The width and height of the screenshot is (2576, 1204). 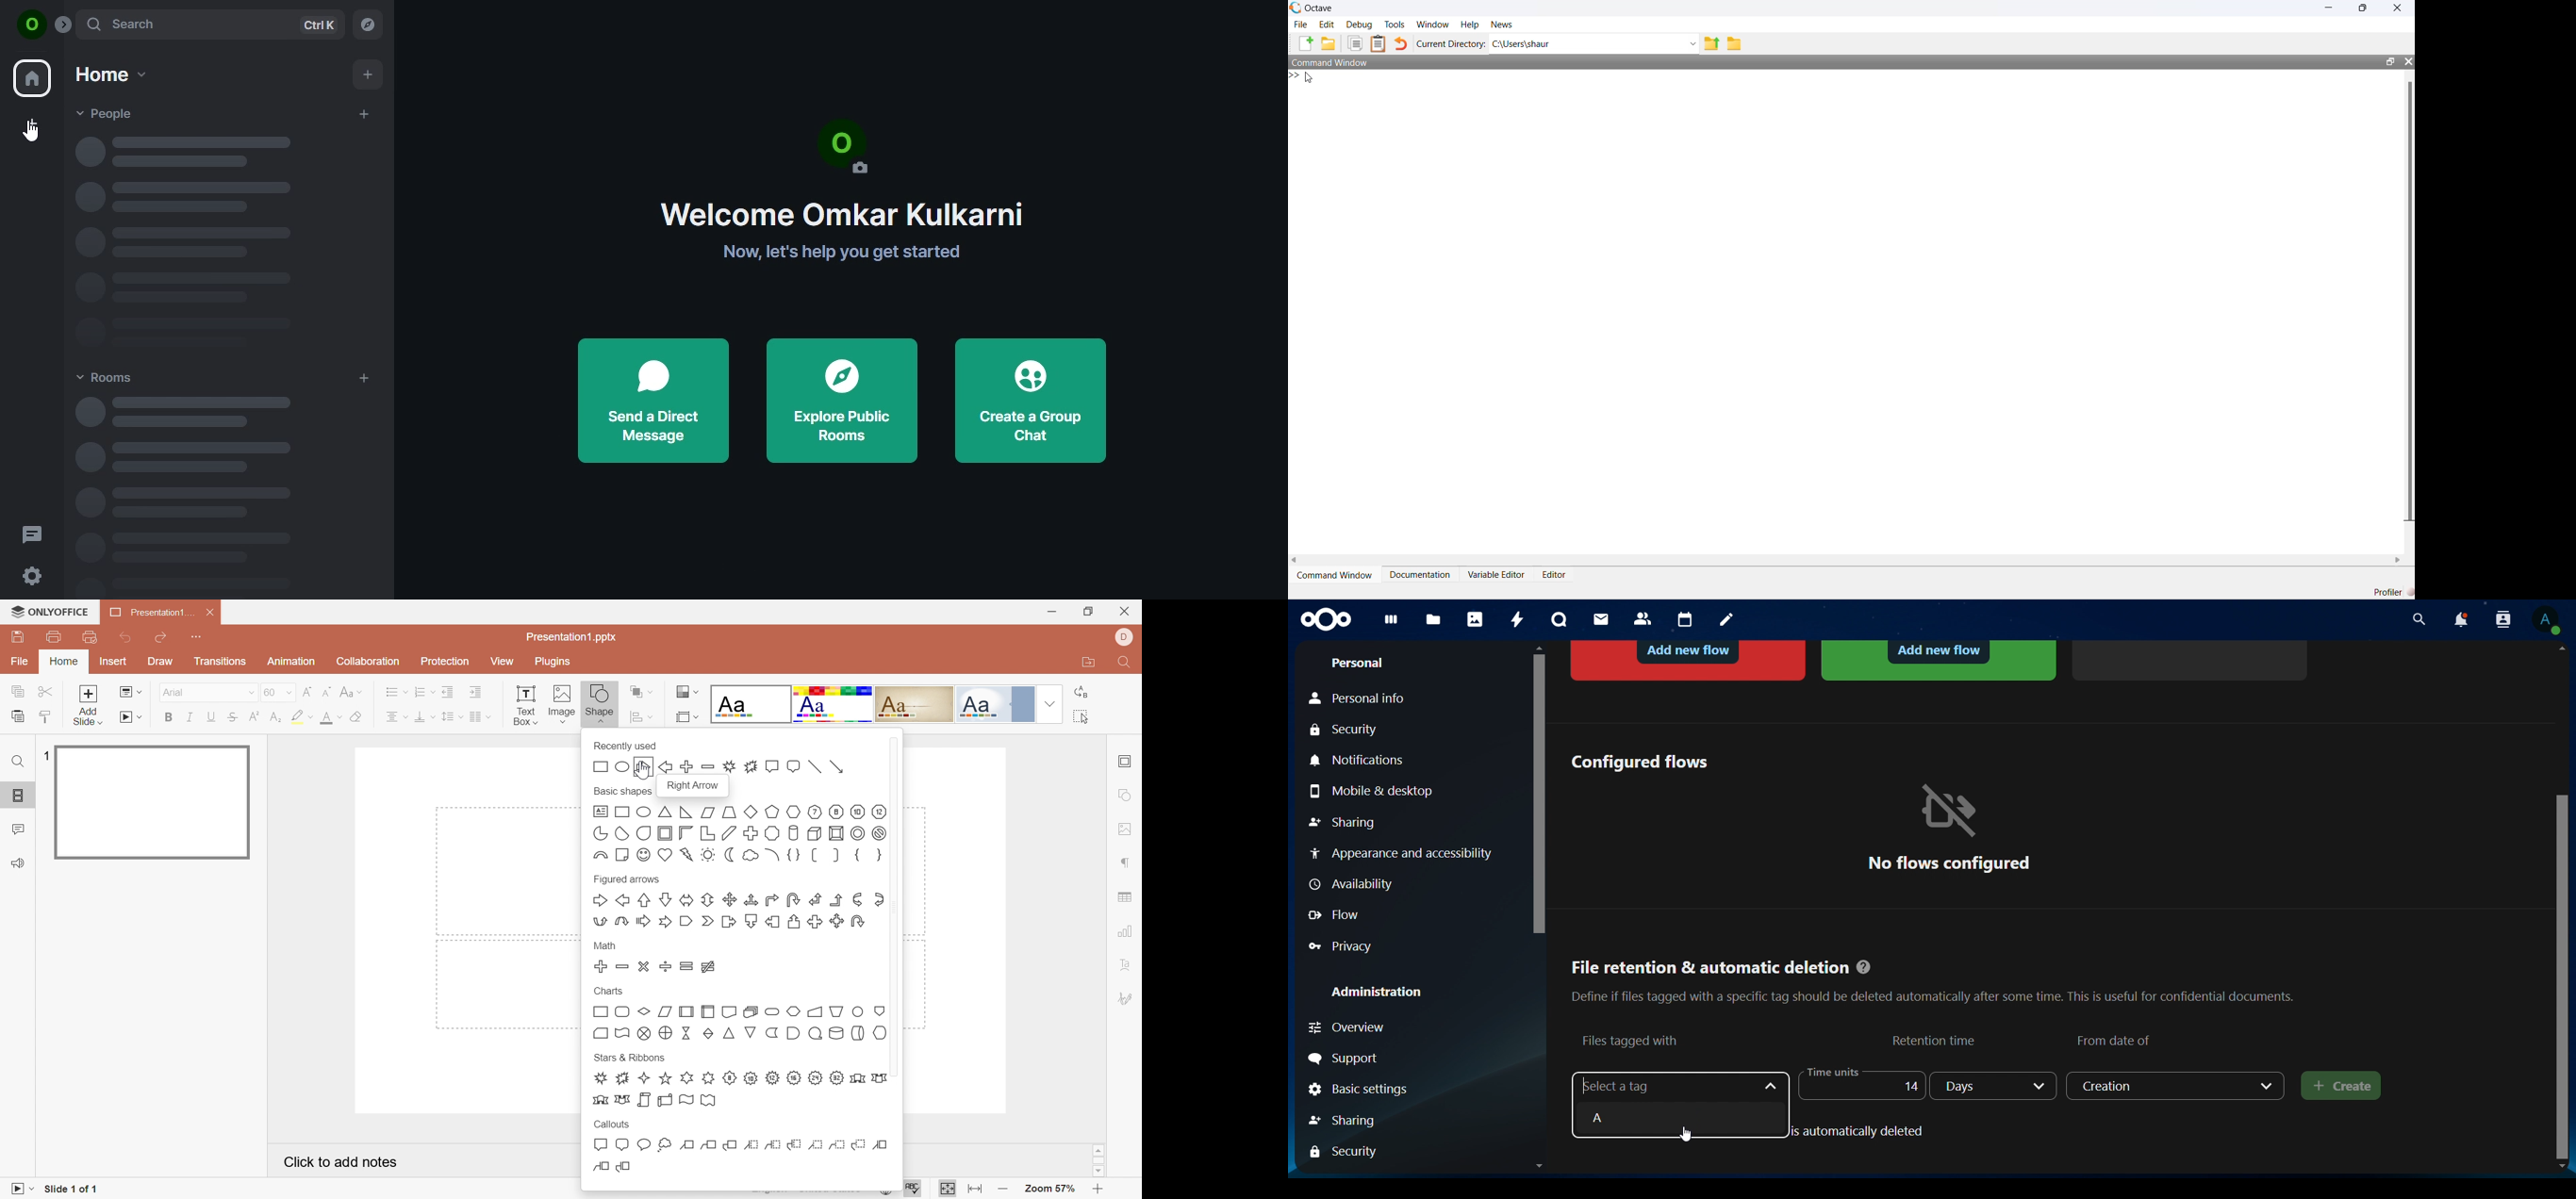 What do you see at coordinates (29, 139) in the screenshot?
I see `cursor` at bounding box center [29, 139].